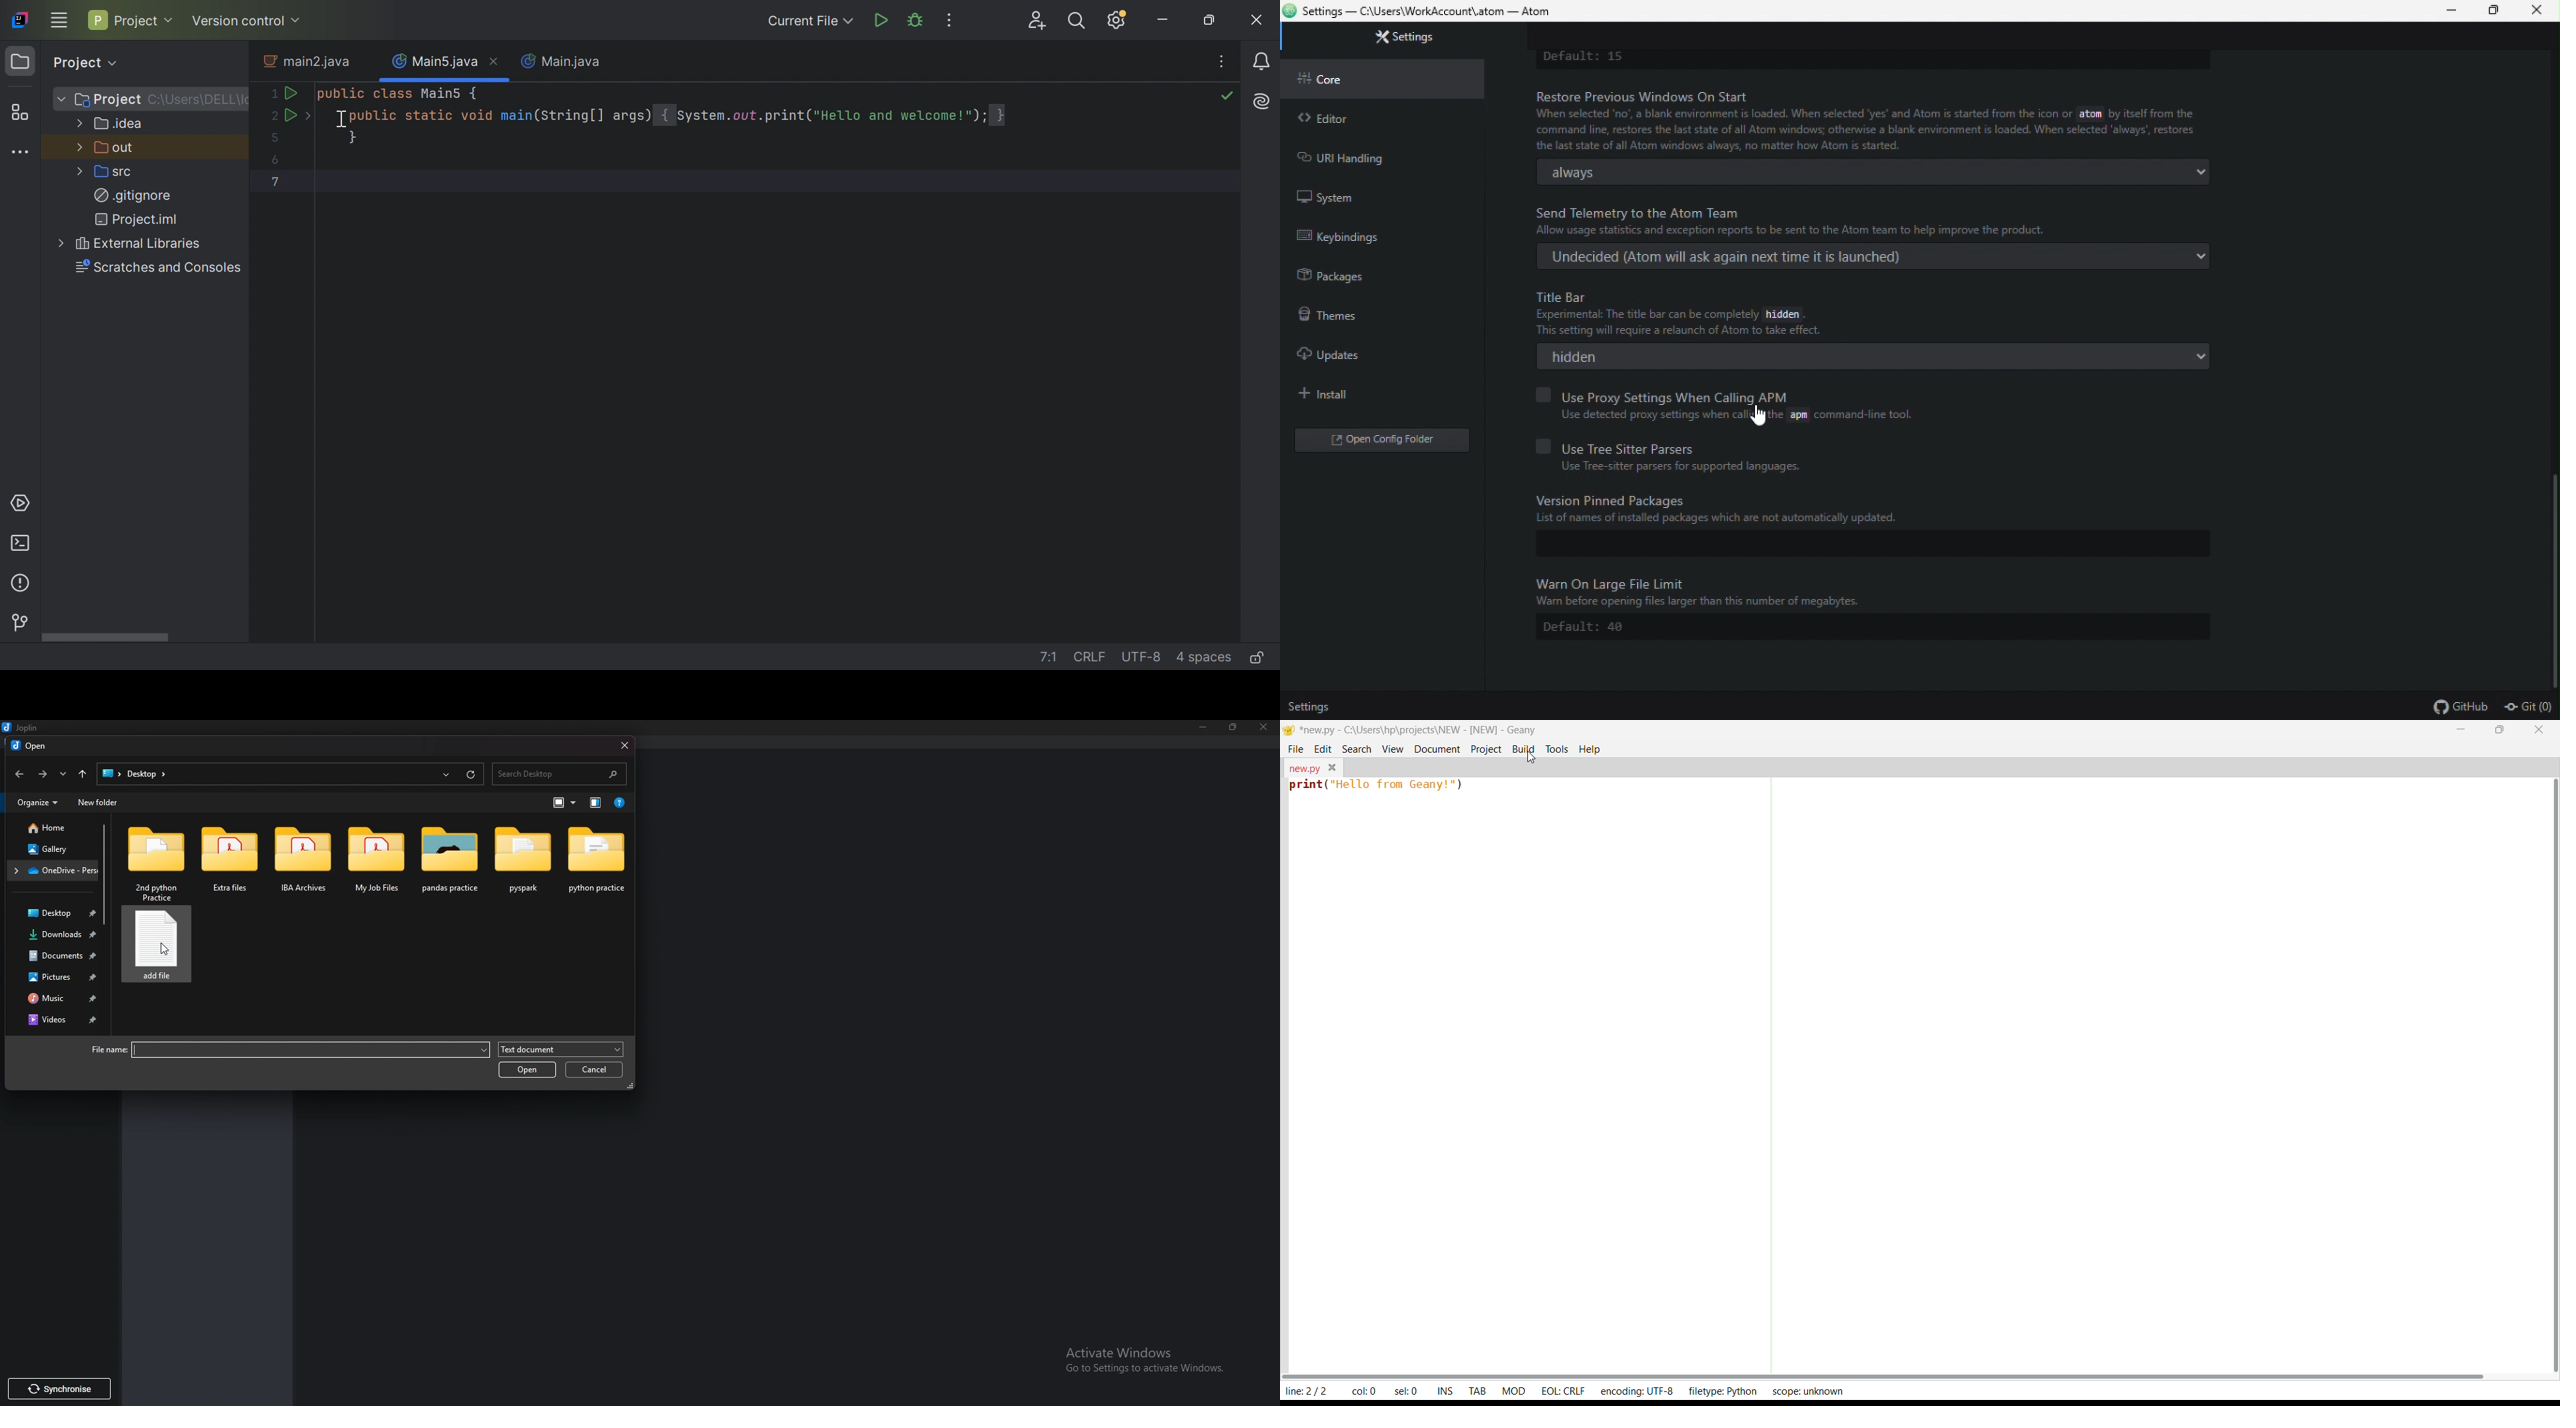 The image size is (2576, 1428). Describe the element at coordinates (950, 19) in the screenshot. I see `More actions` at that location.